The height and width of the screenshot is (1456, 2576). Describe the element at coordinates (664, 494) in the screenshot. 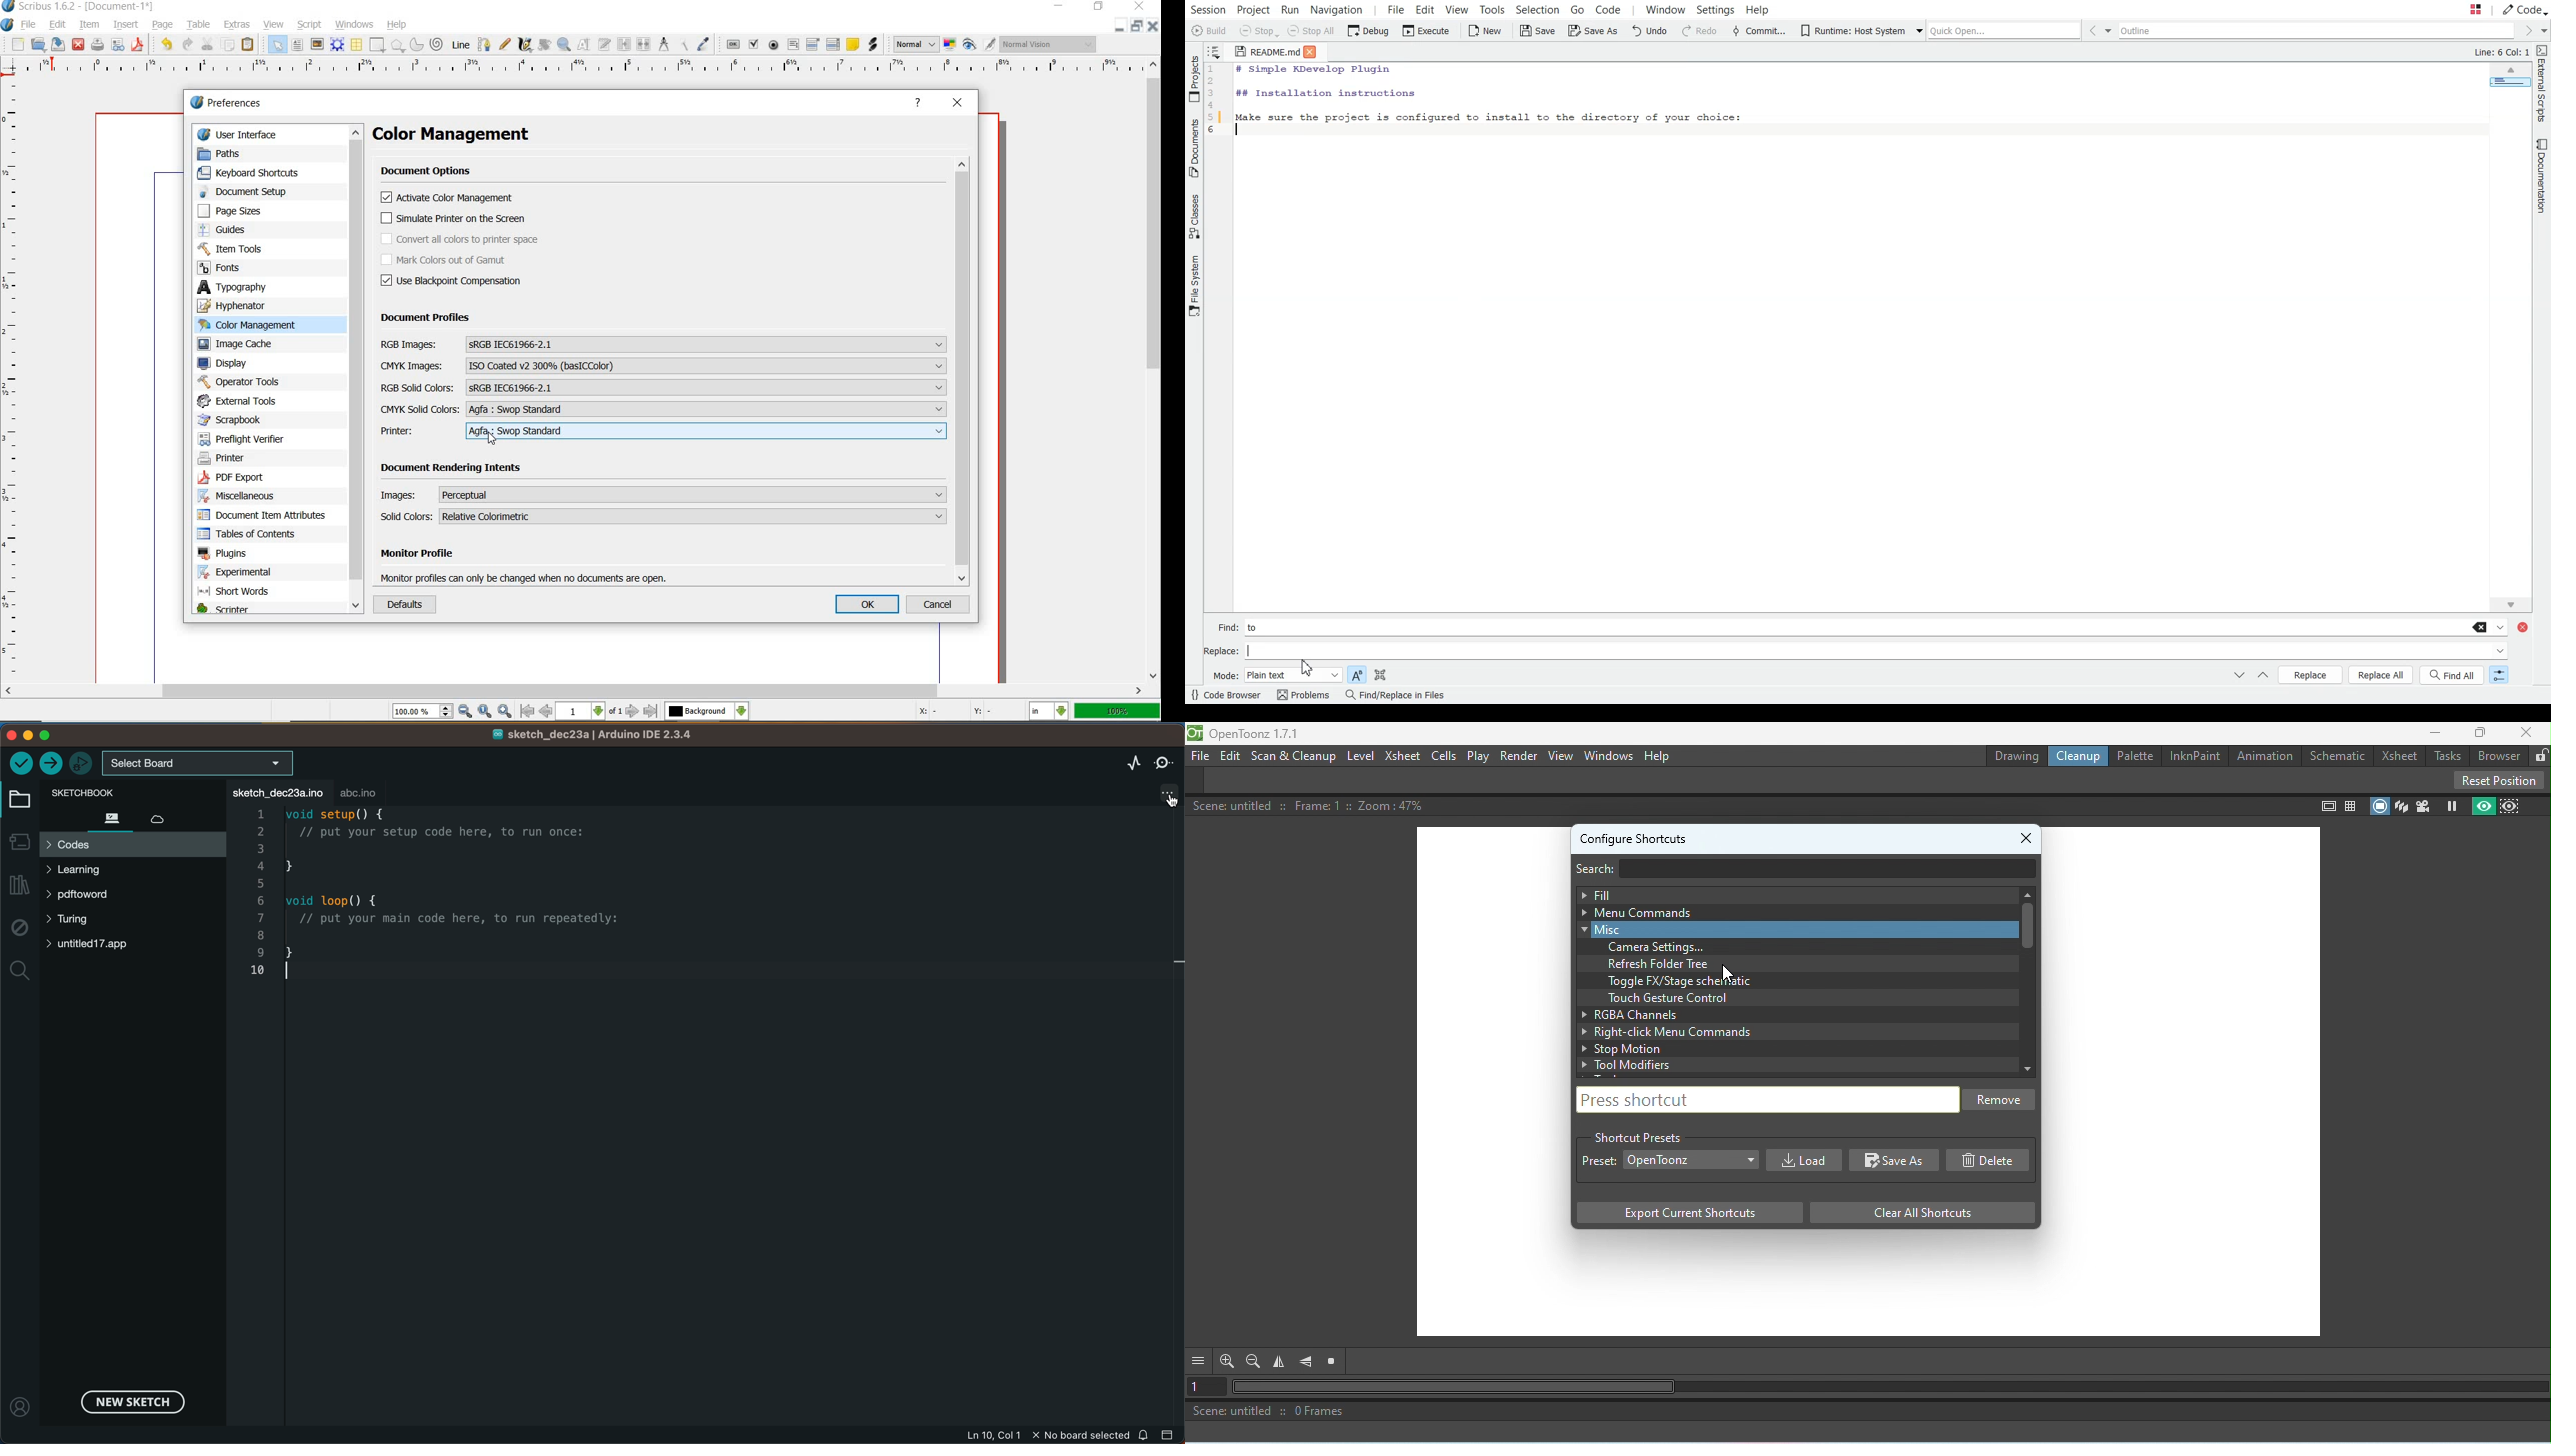

I see `Images` at that location.